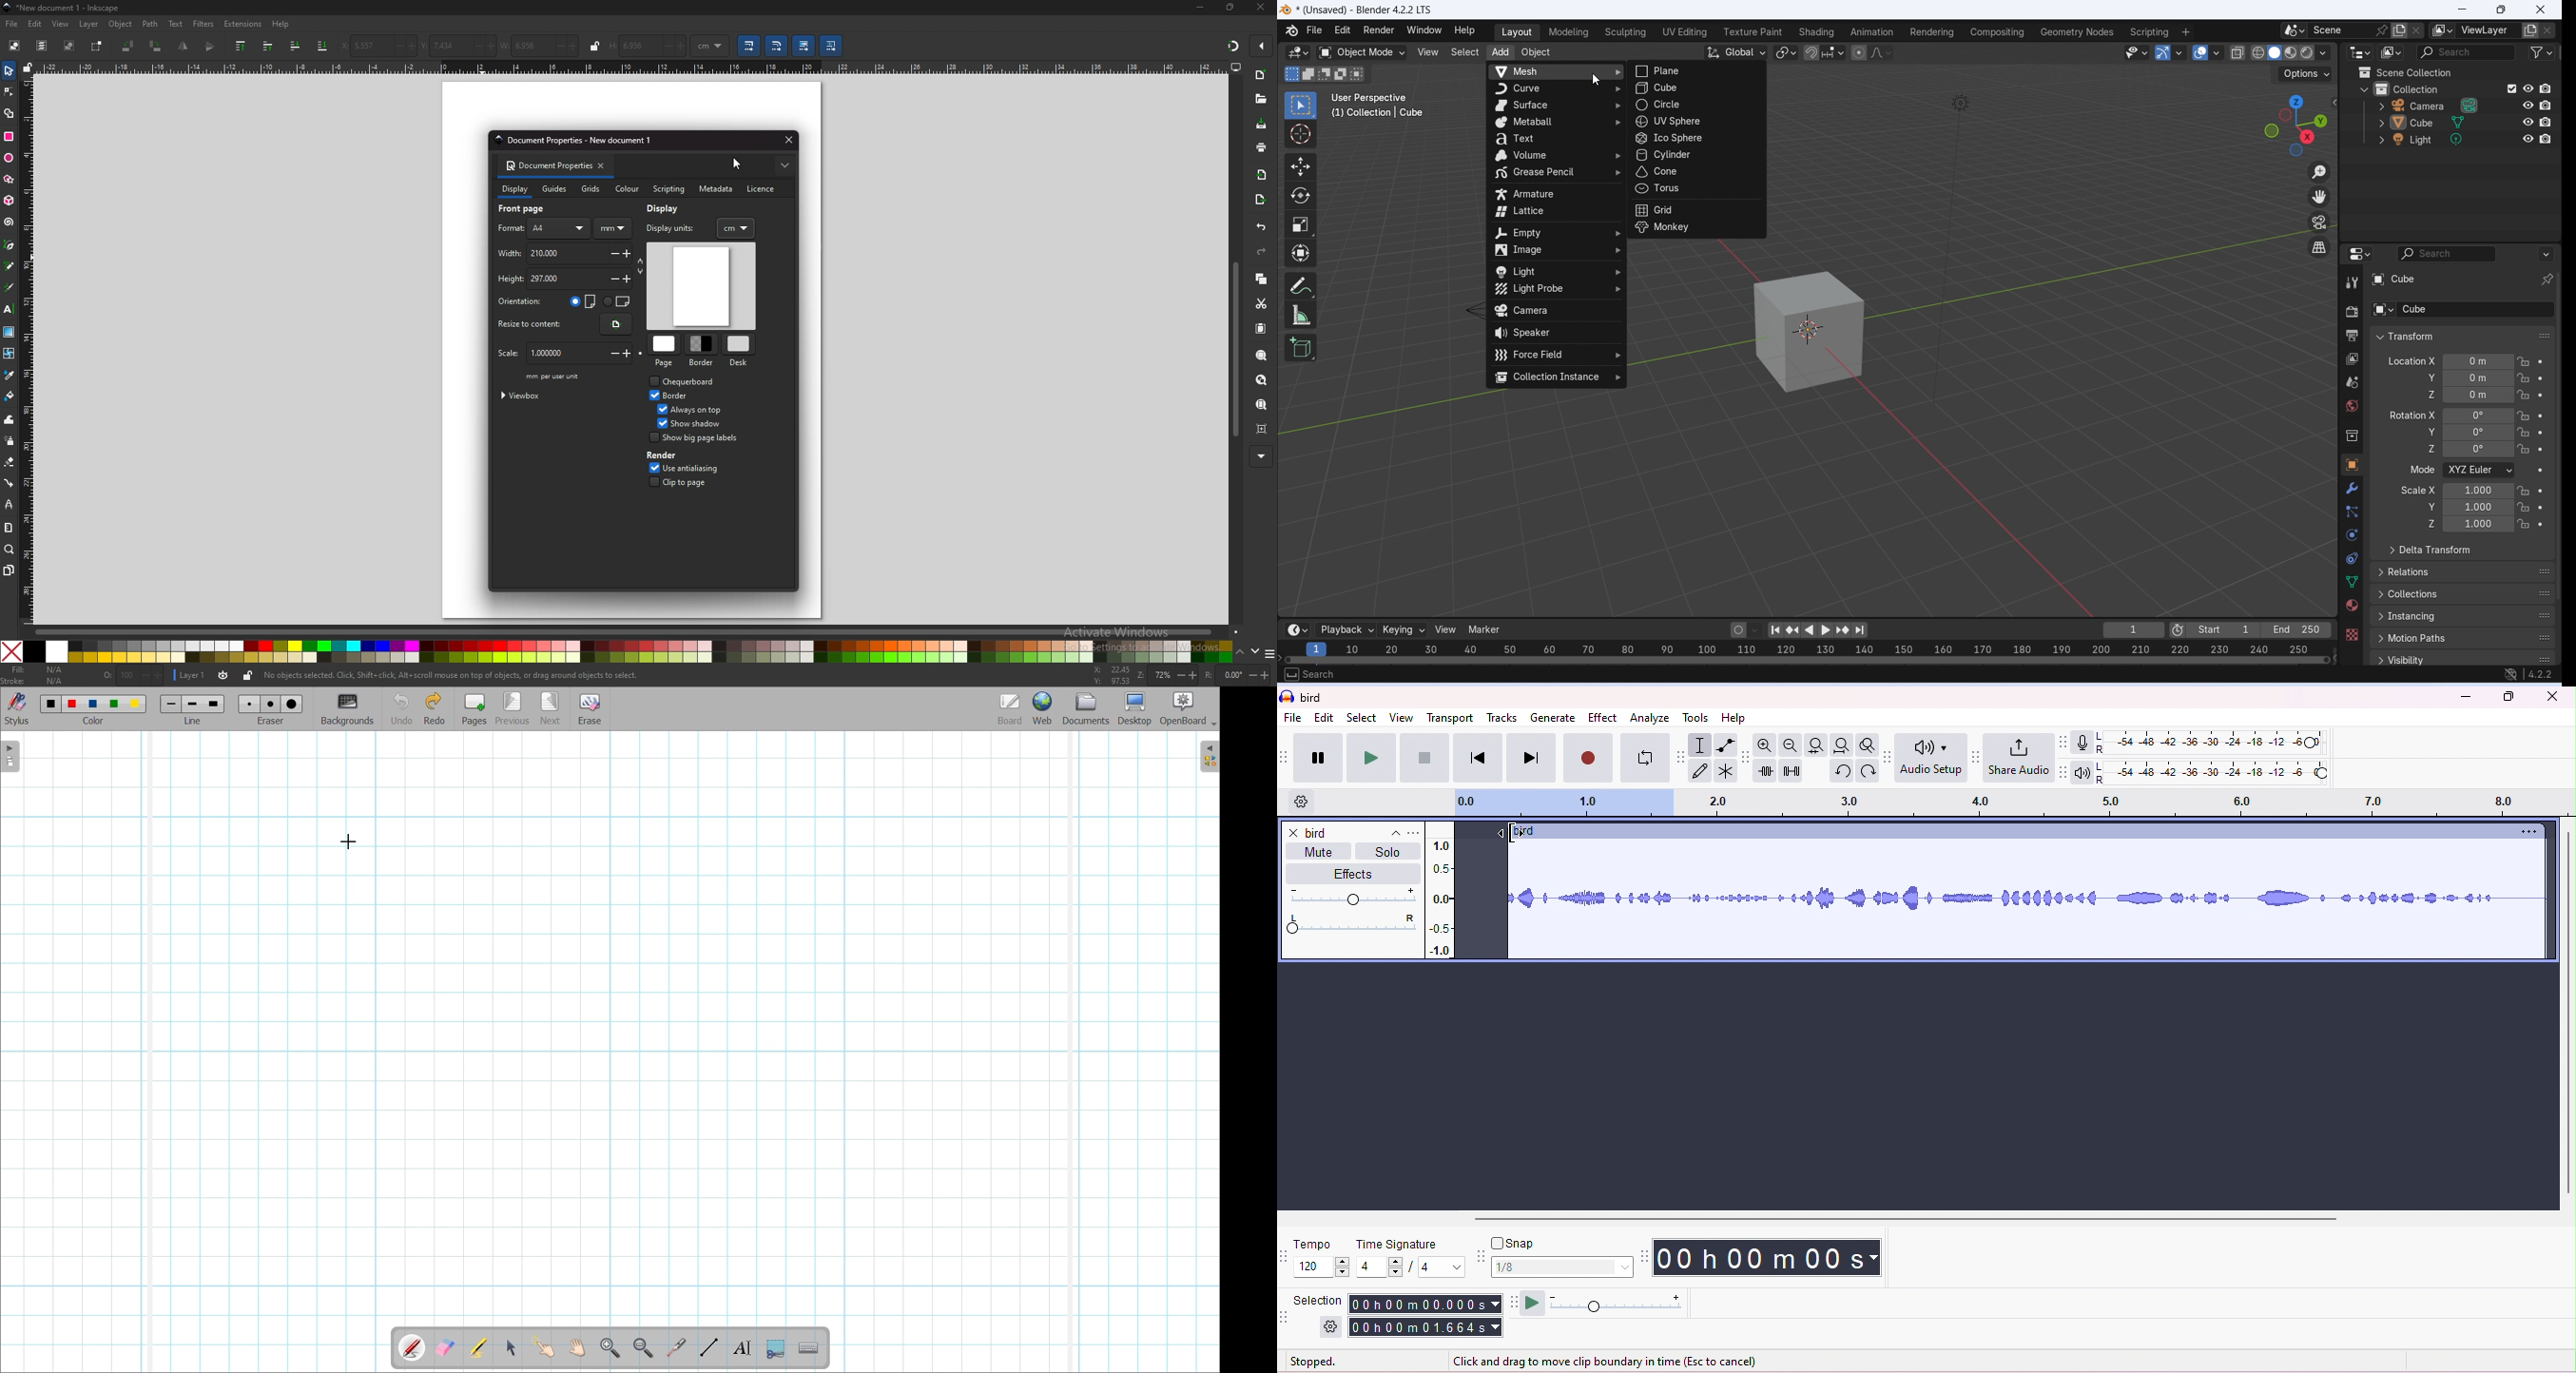  I want to click on selector, so click(9, 71).